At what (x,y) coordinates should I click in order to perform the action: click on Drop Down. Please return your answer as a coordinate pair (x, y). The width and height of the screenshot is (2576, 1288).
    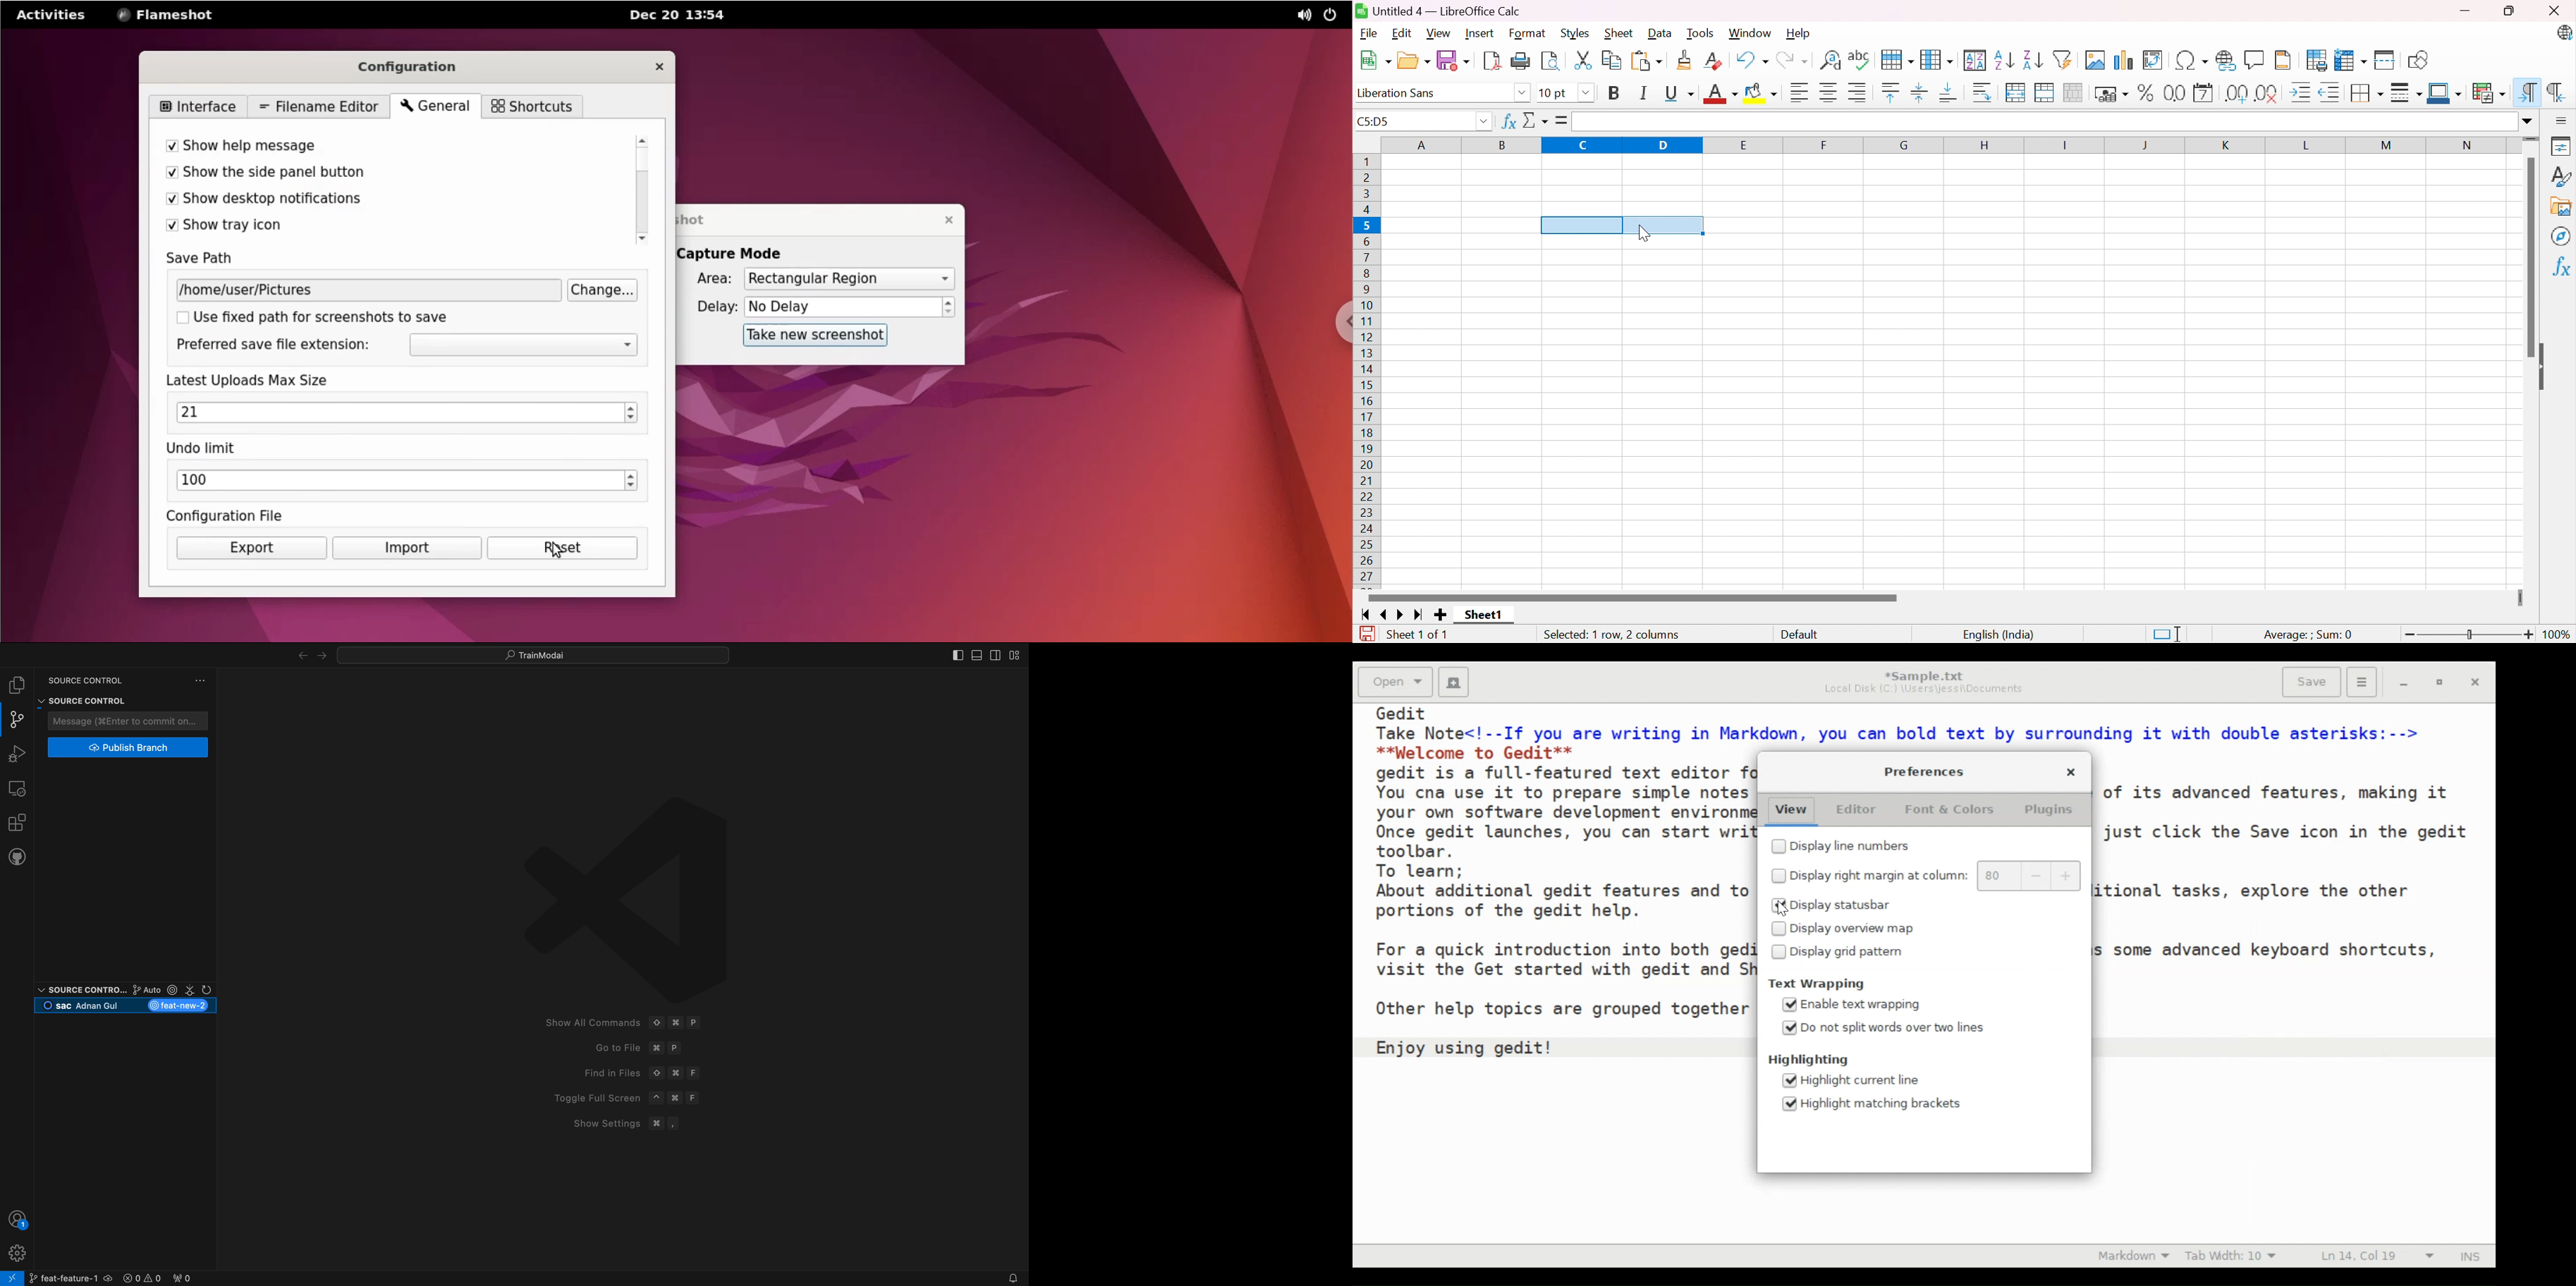
    Looking at the image, I should click on (2527, 122).